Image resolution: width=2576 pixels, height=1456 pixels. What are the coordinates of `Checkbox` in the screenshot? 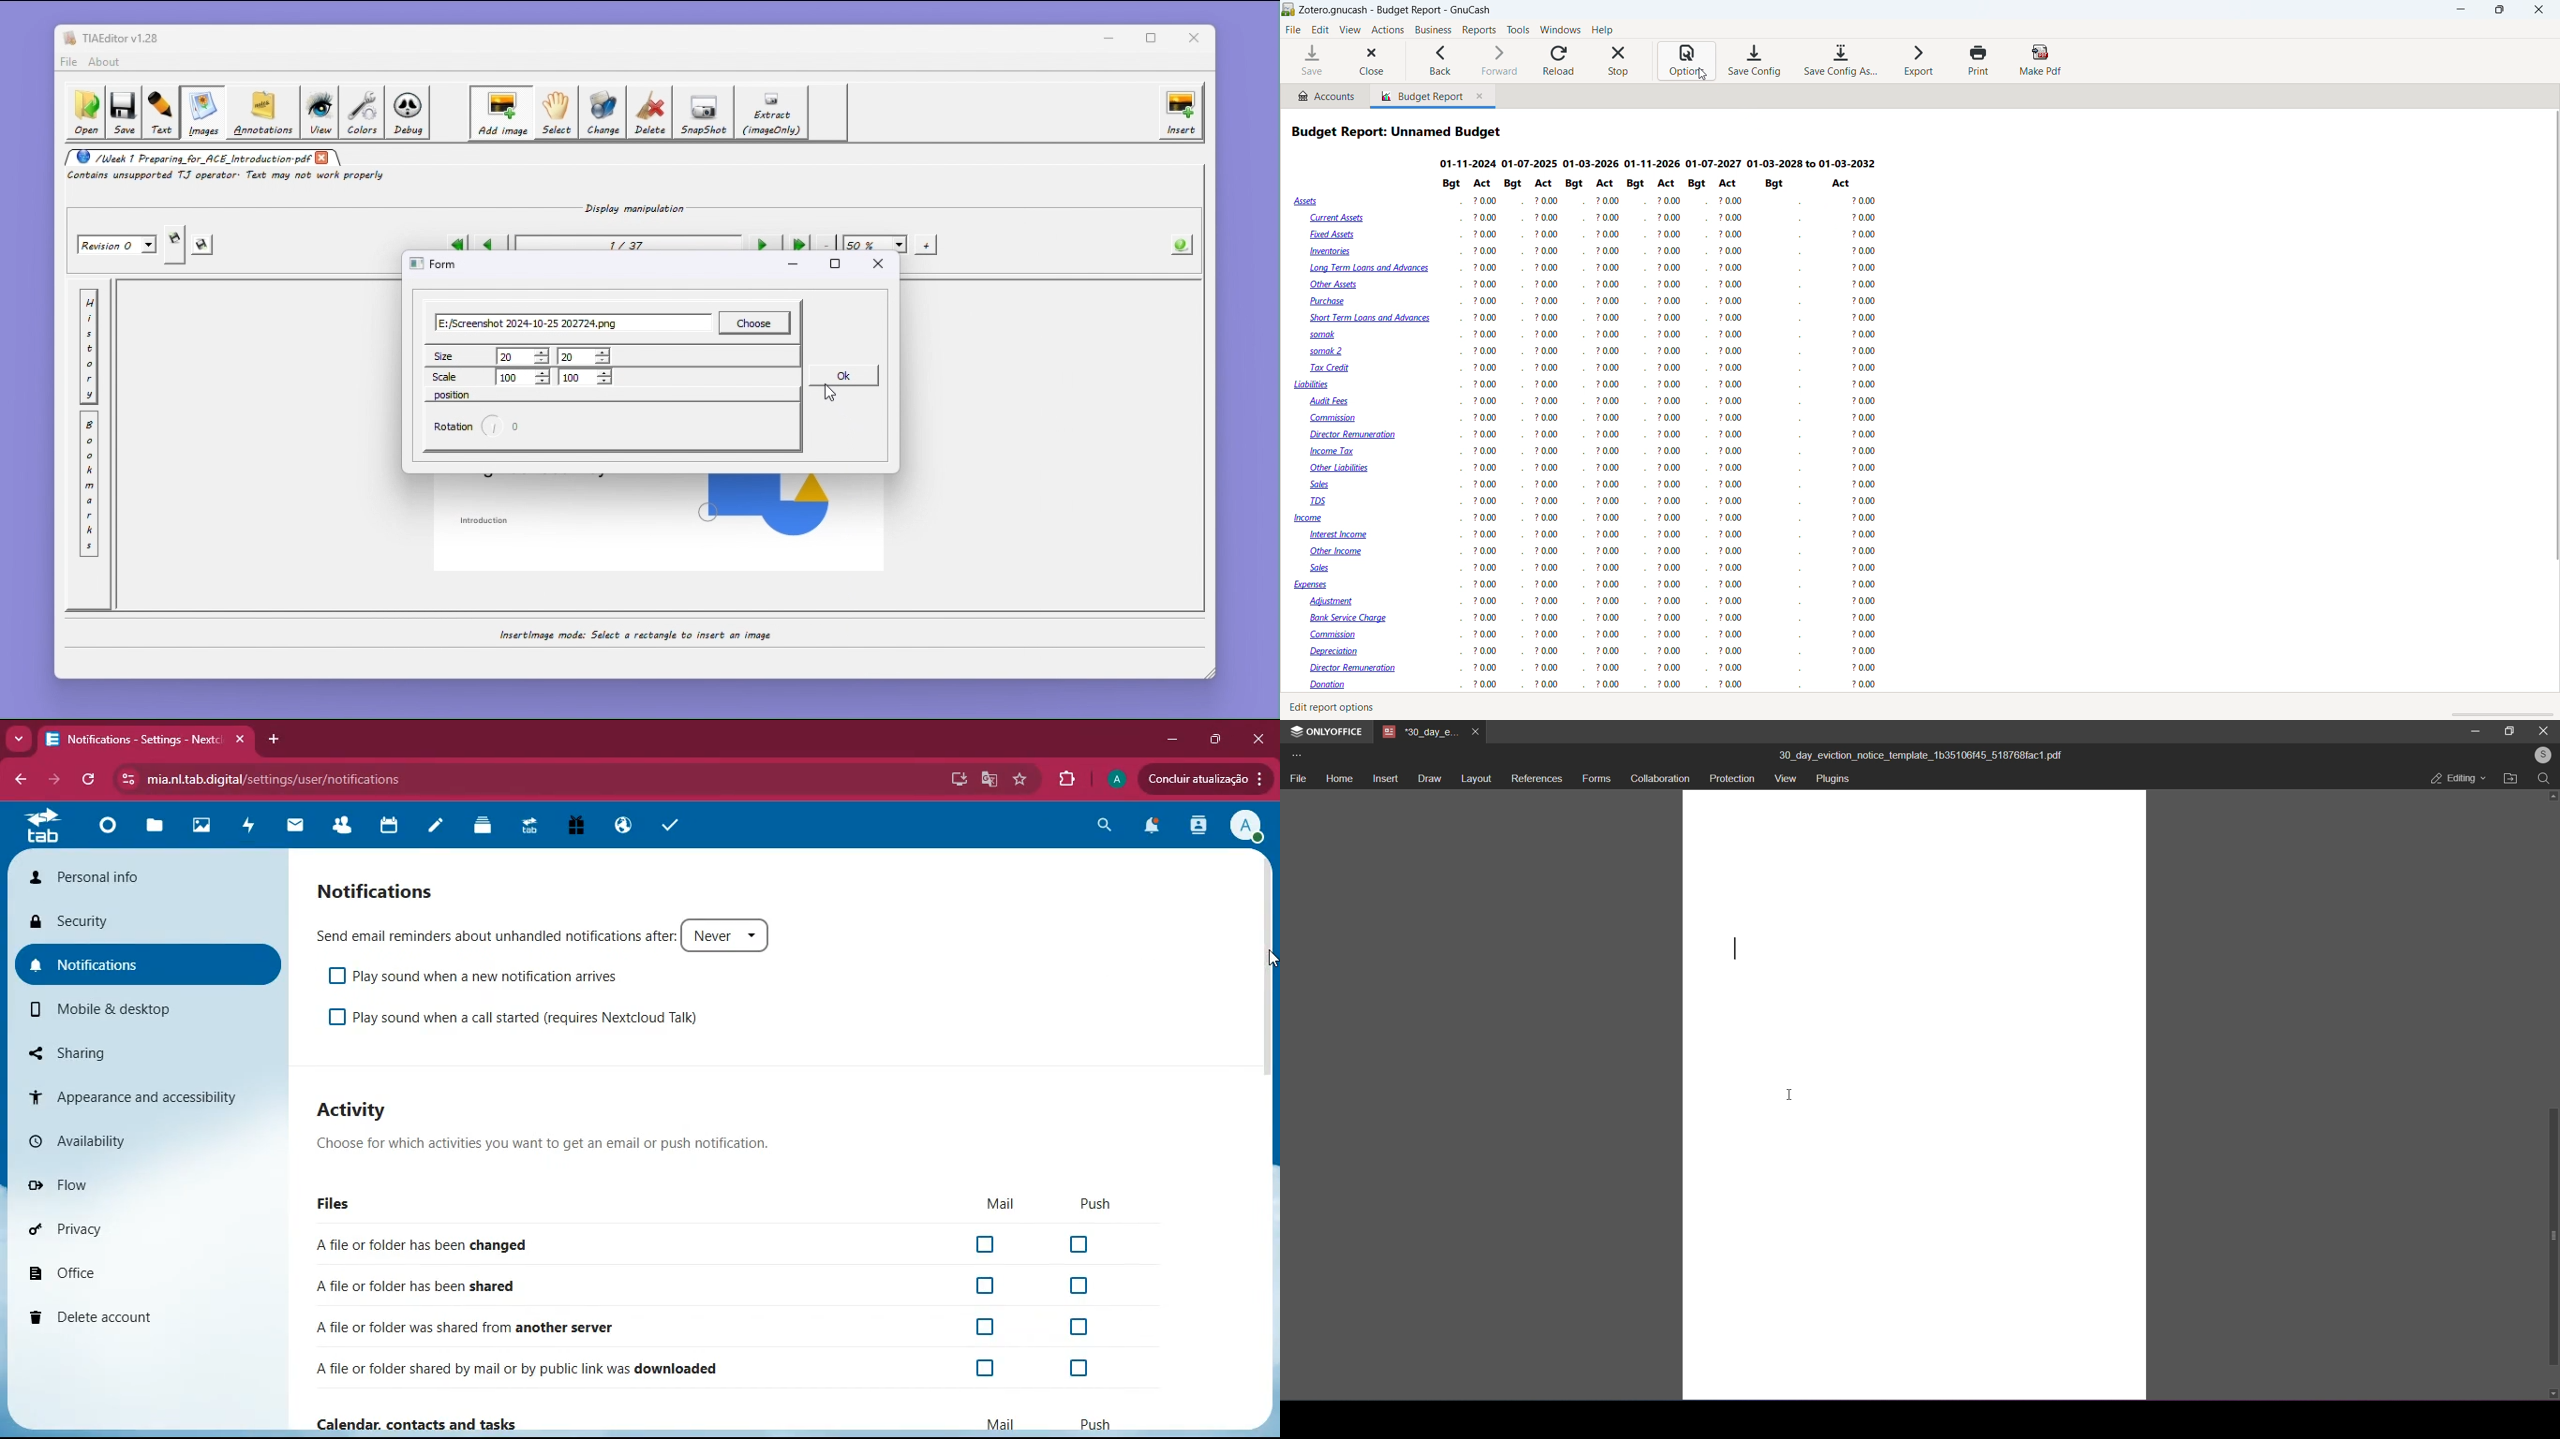 It's located at (1087, 1244).